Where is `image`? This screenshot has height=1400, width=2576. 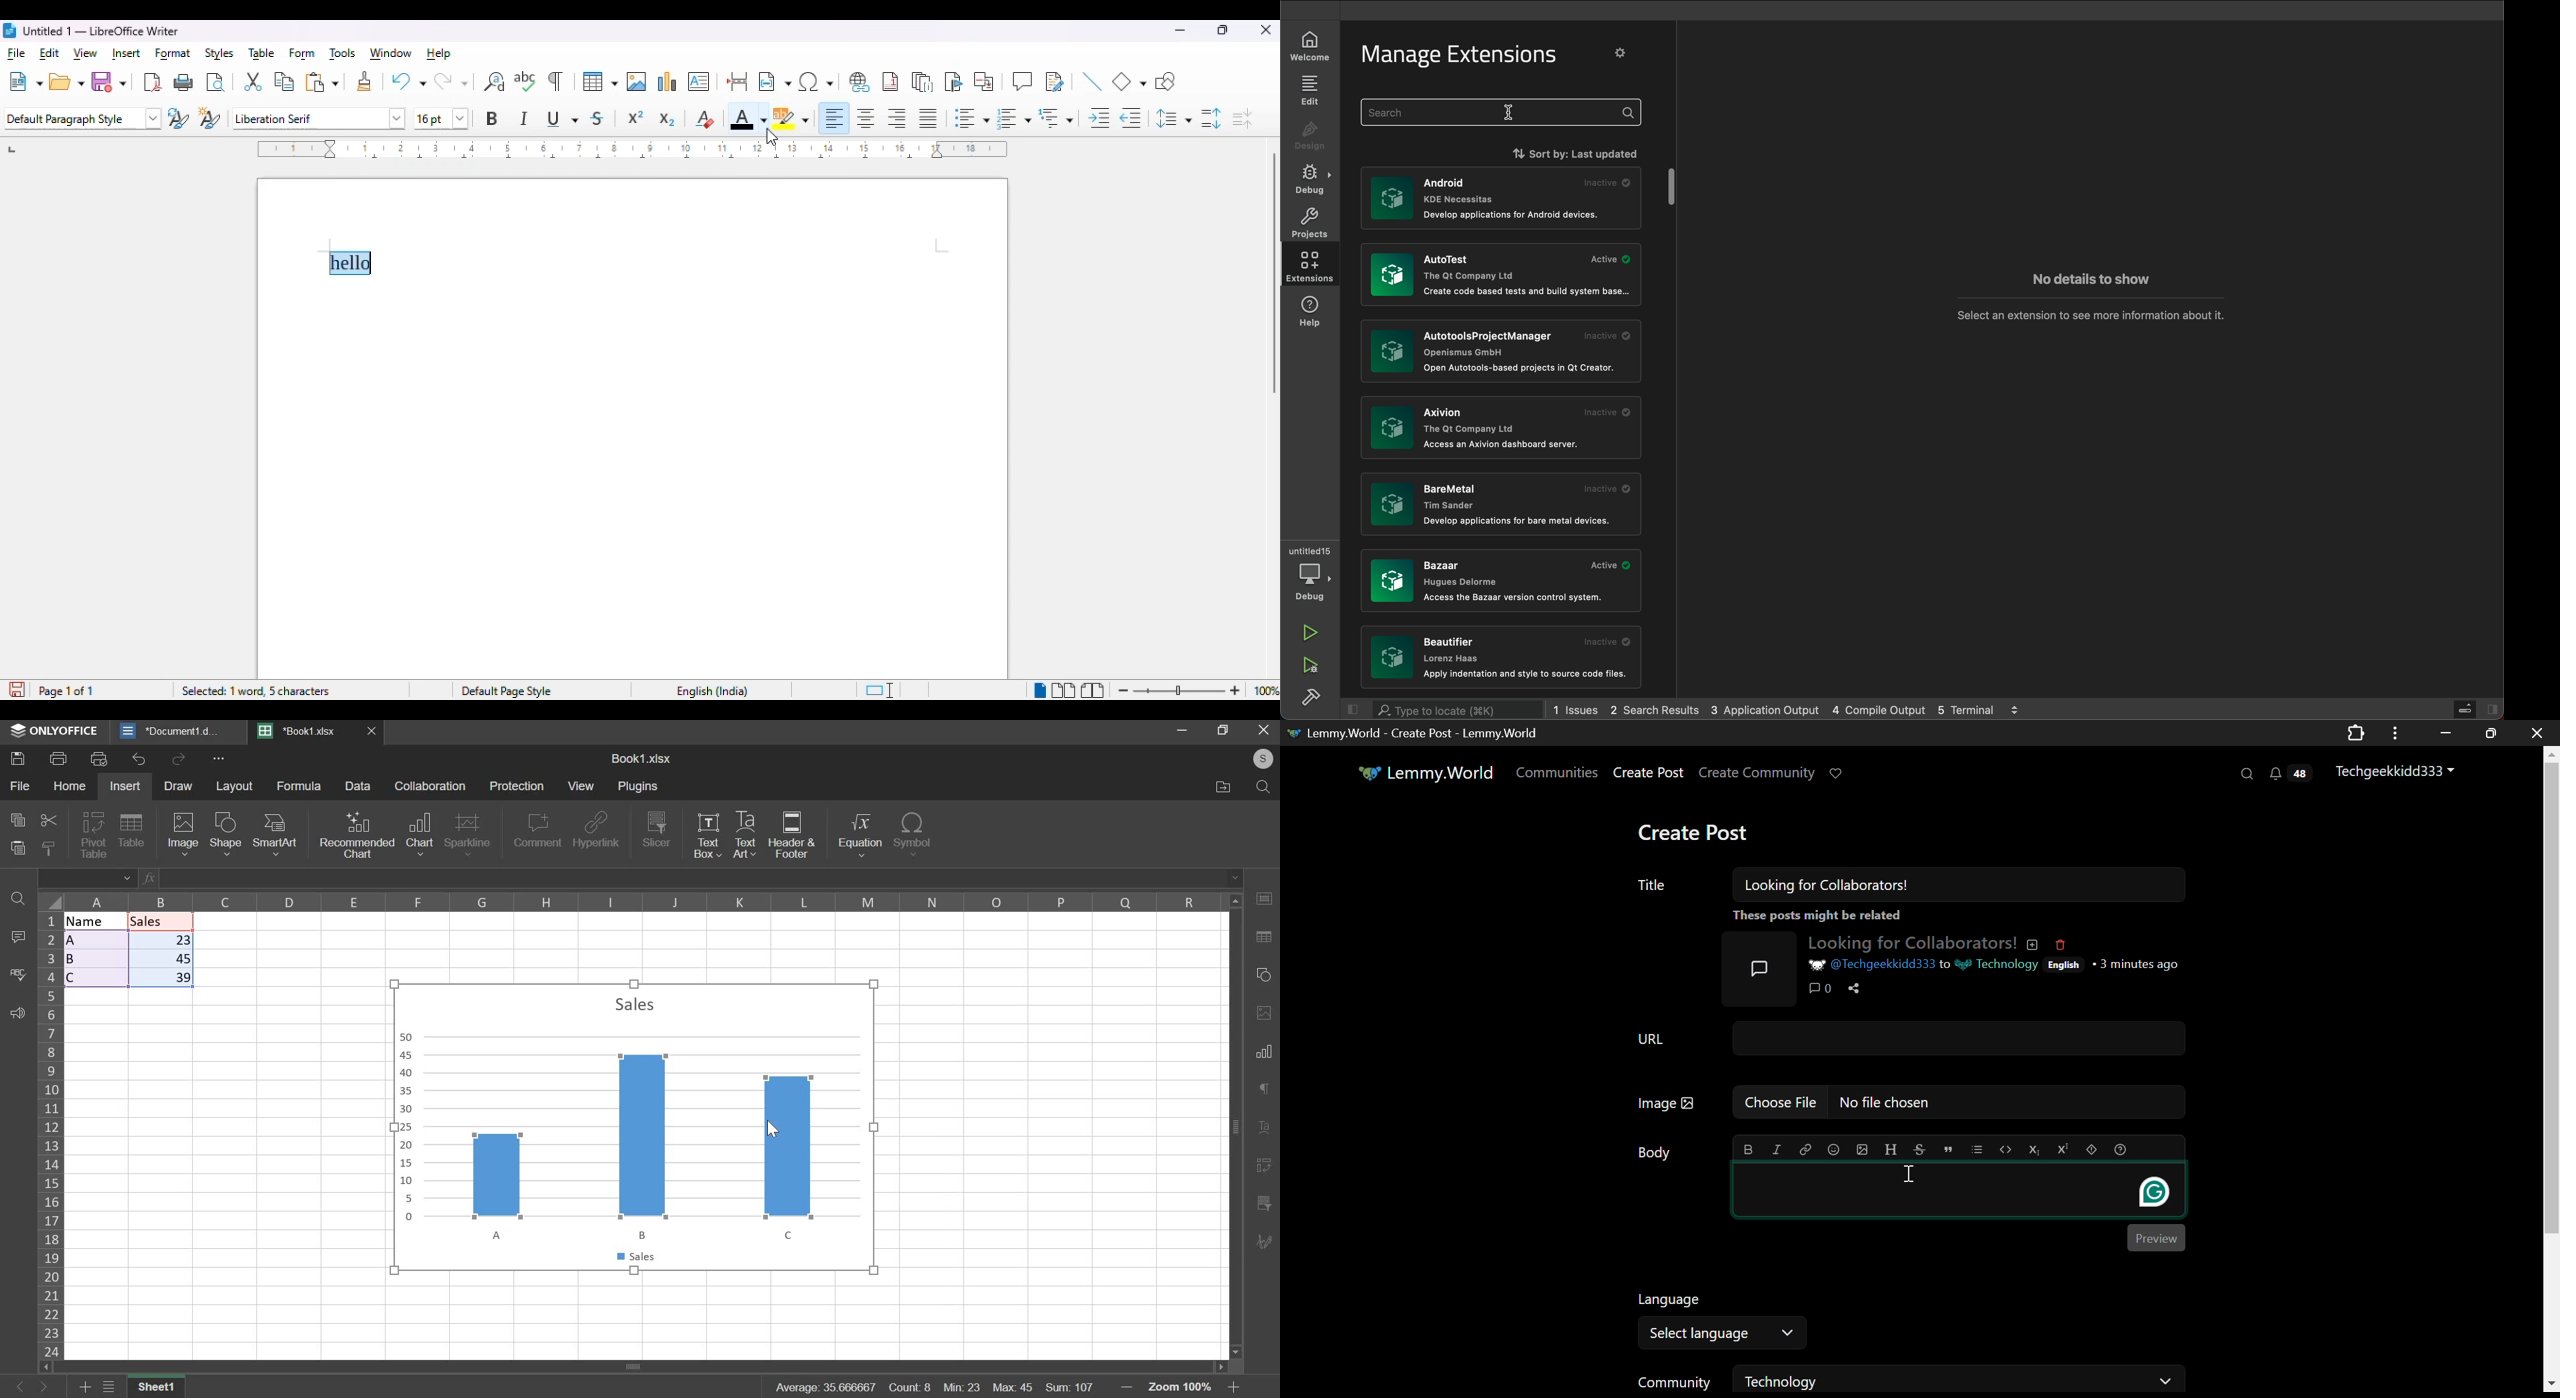
image is located at coordinates (1392, 503).